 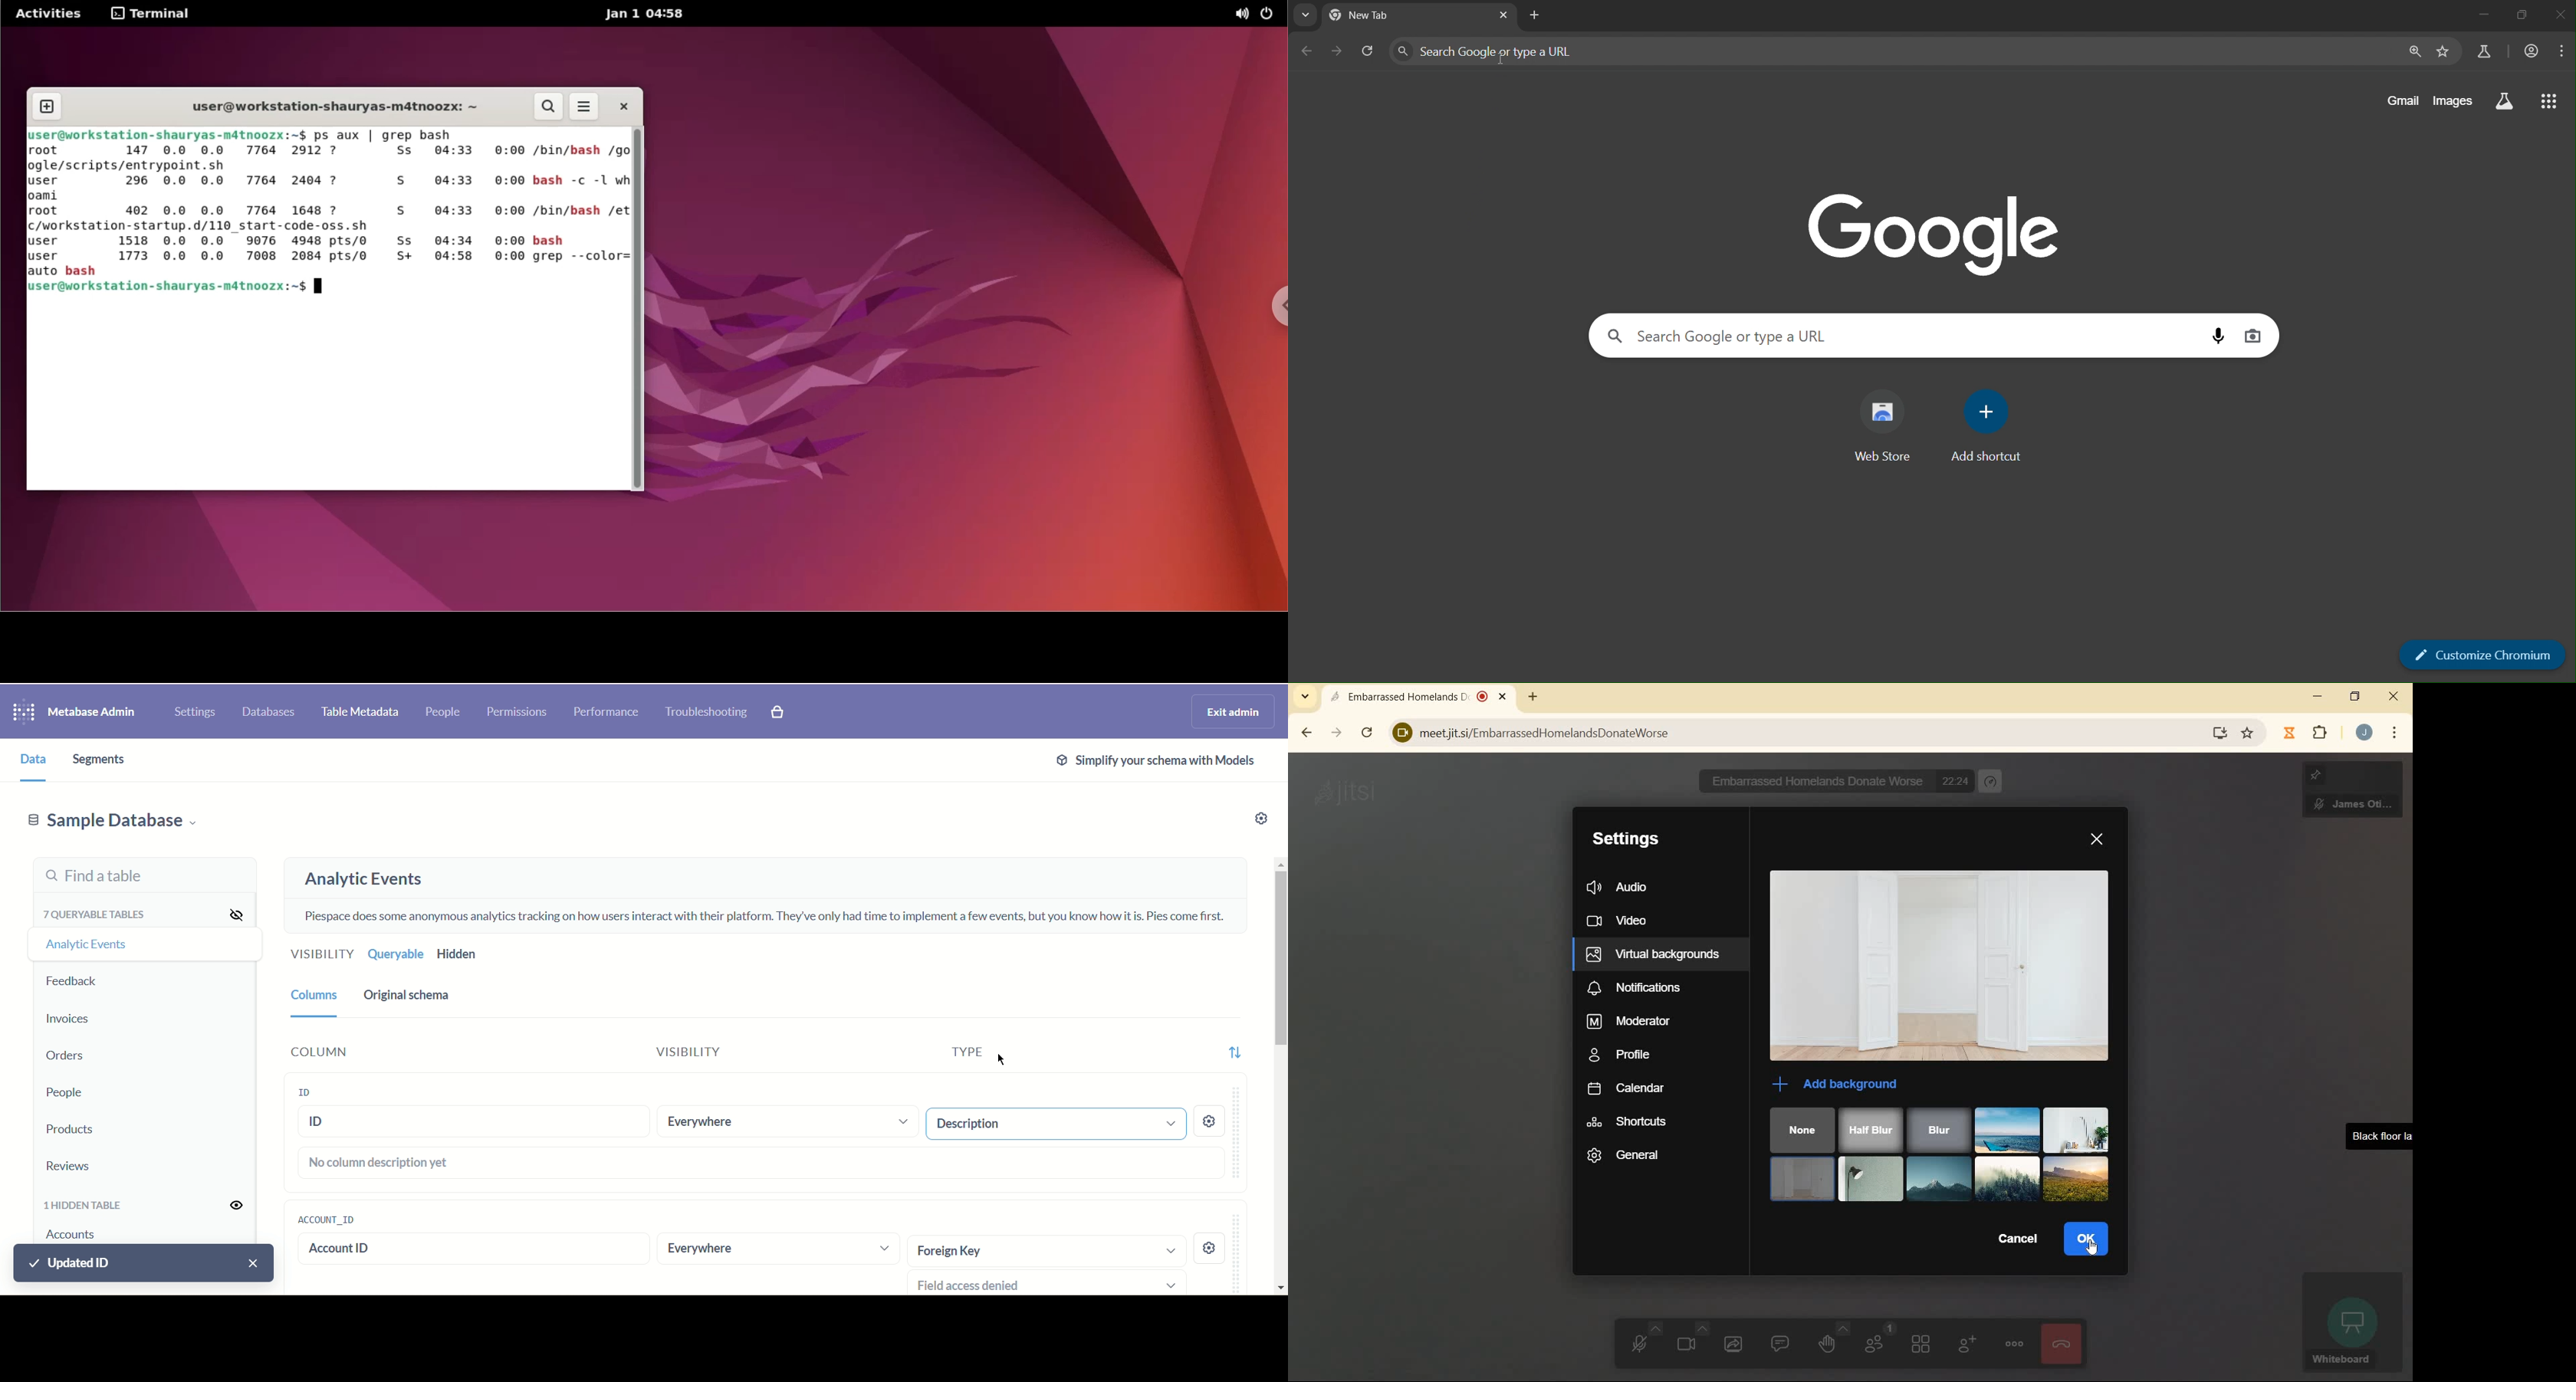 I want to click on settings, so click(x=1210, y=1122).